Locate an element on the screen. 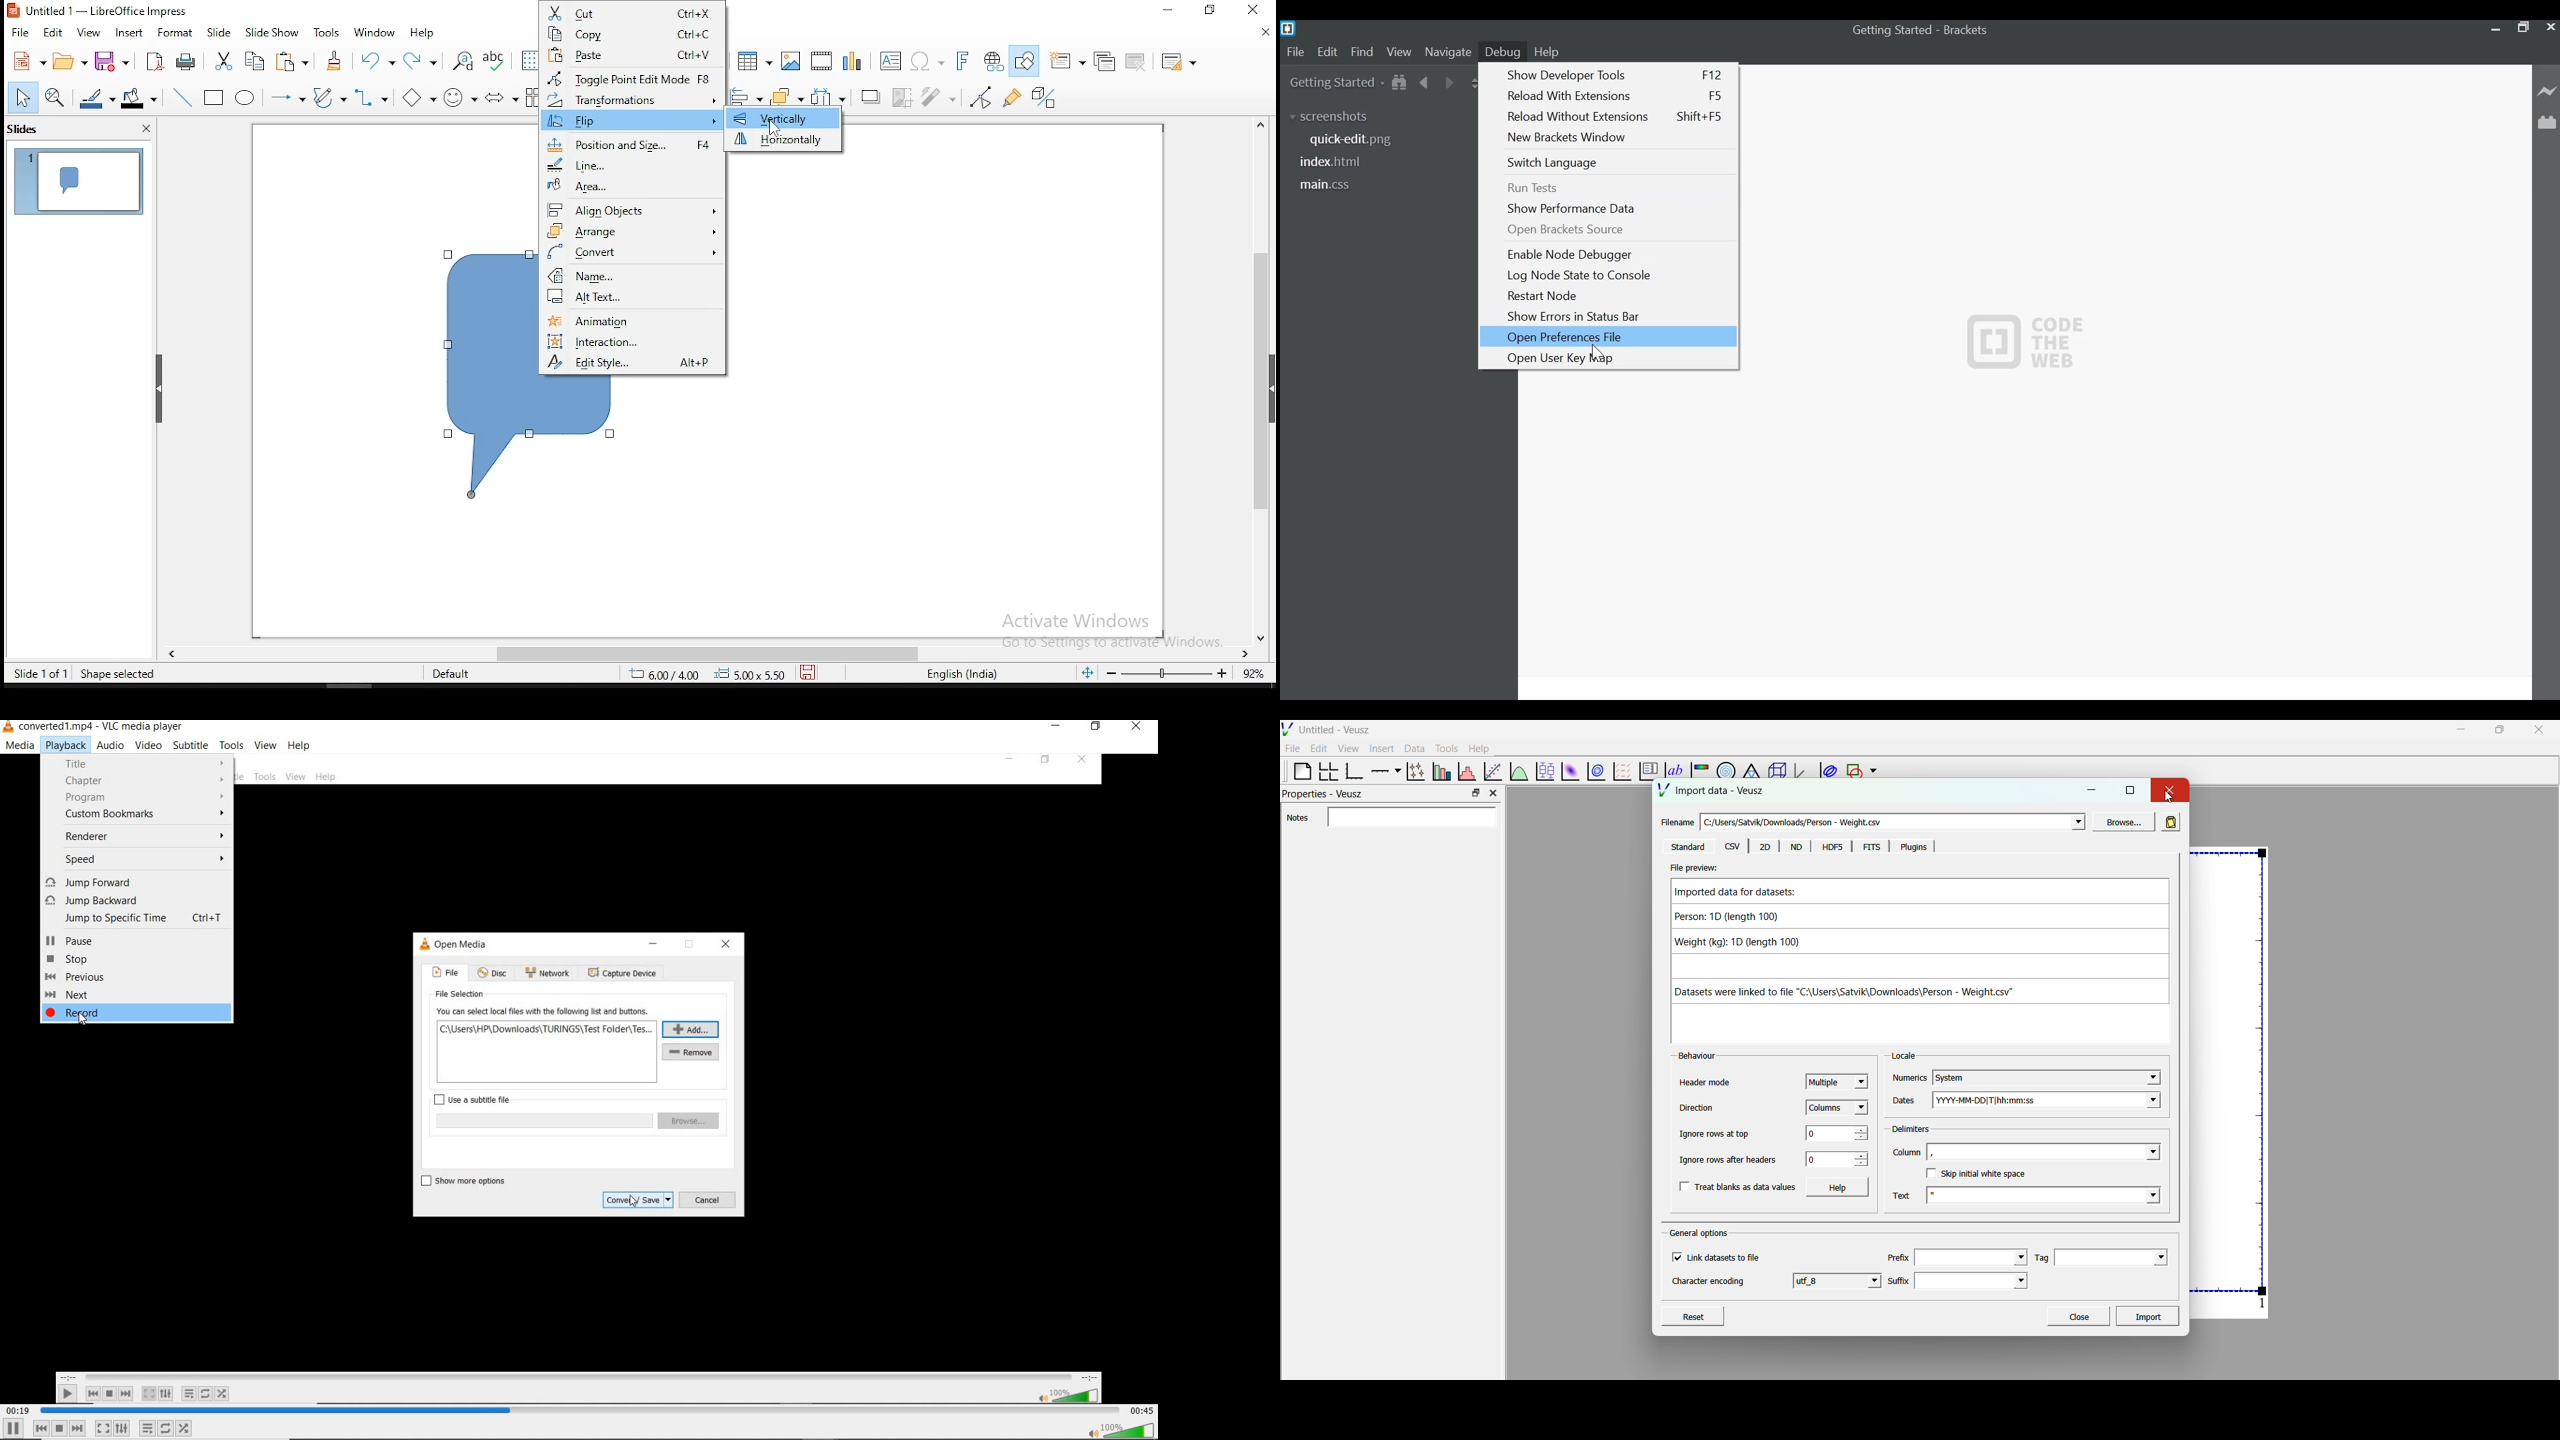 The width and height of the screenshot is (2576, 1456). area is located at coordinates (632, 188).